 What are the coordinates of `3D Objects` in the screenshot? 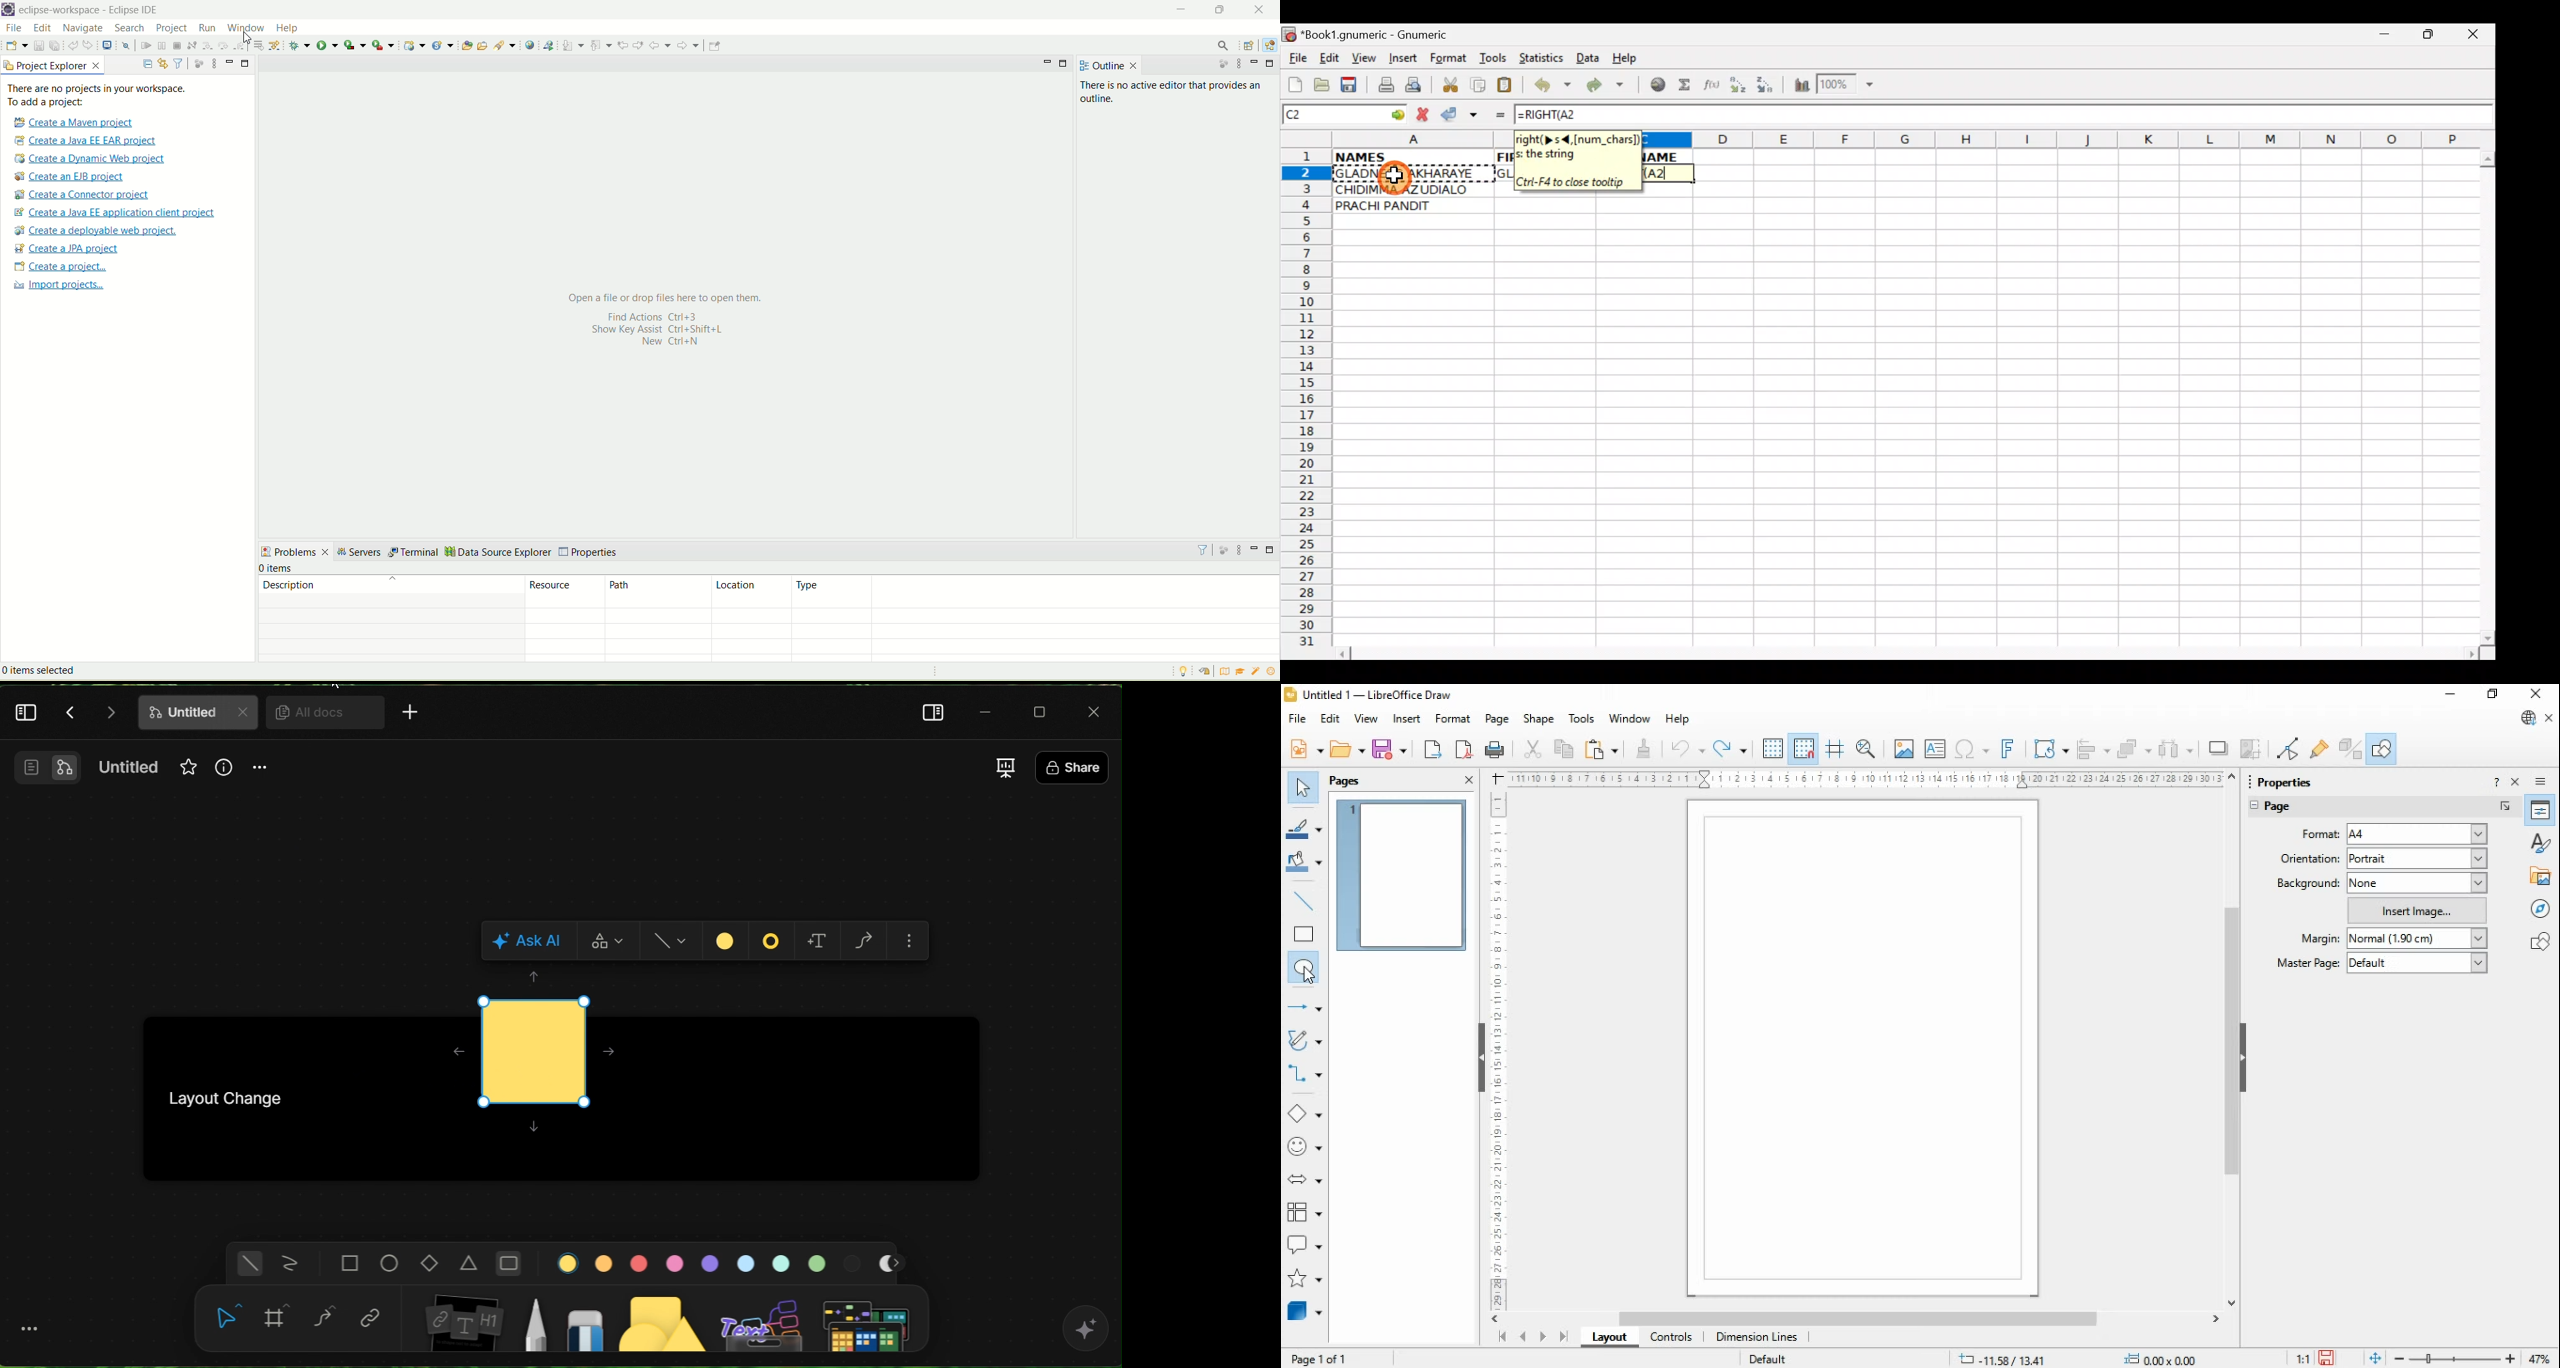 It's located at (1303, 1311).